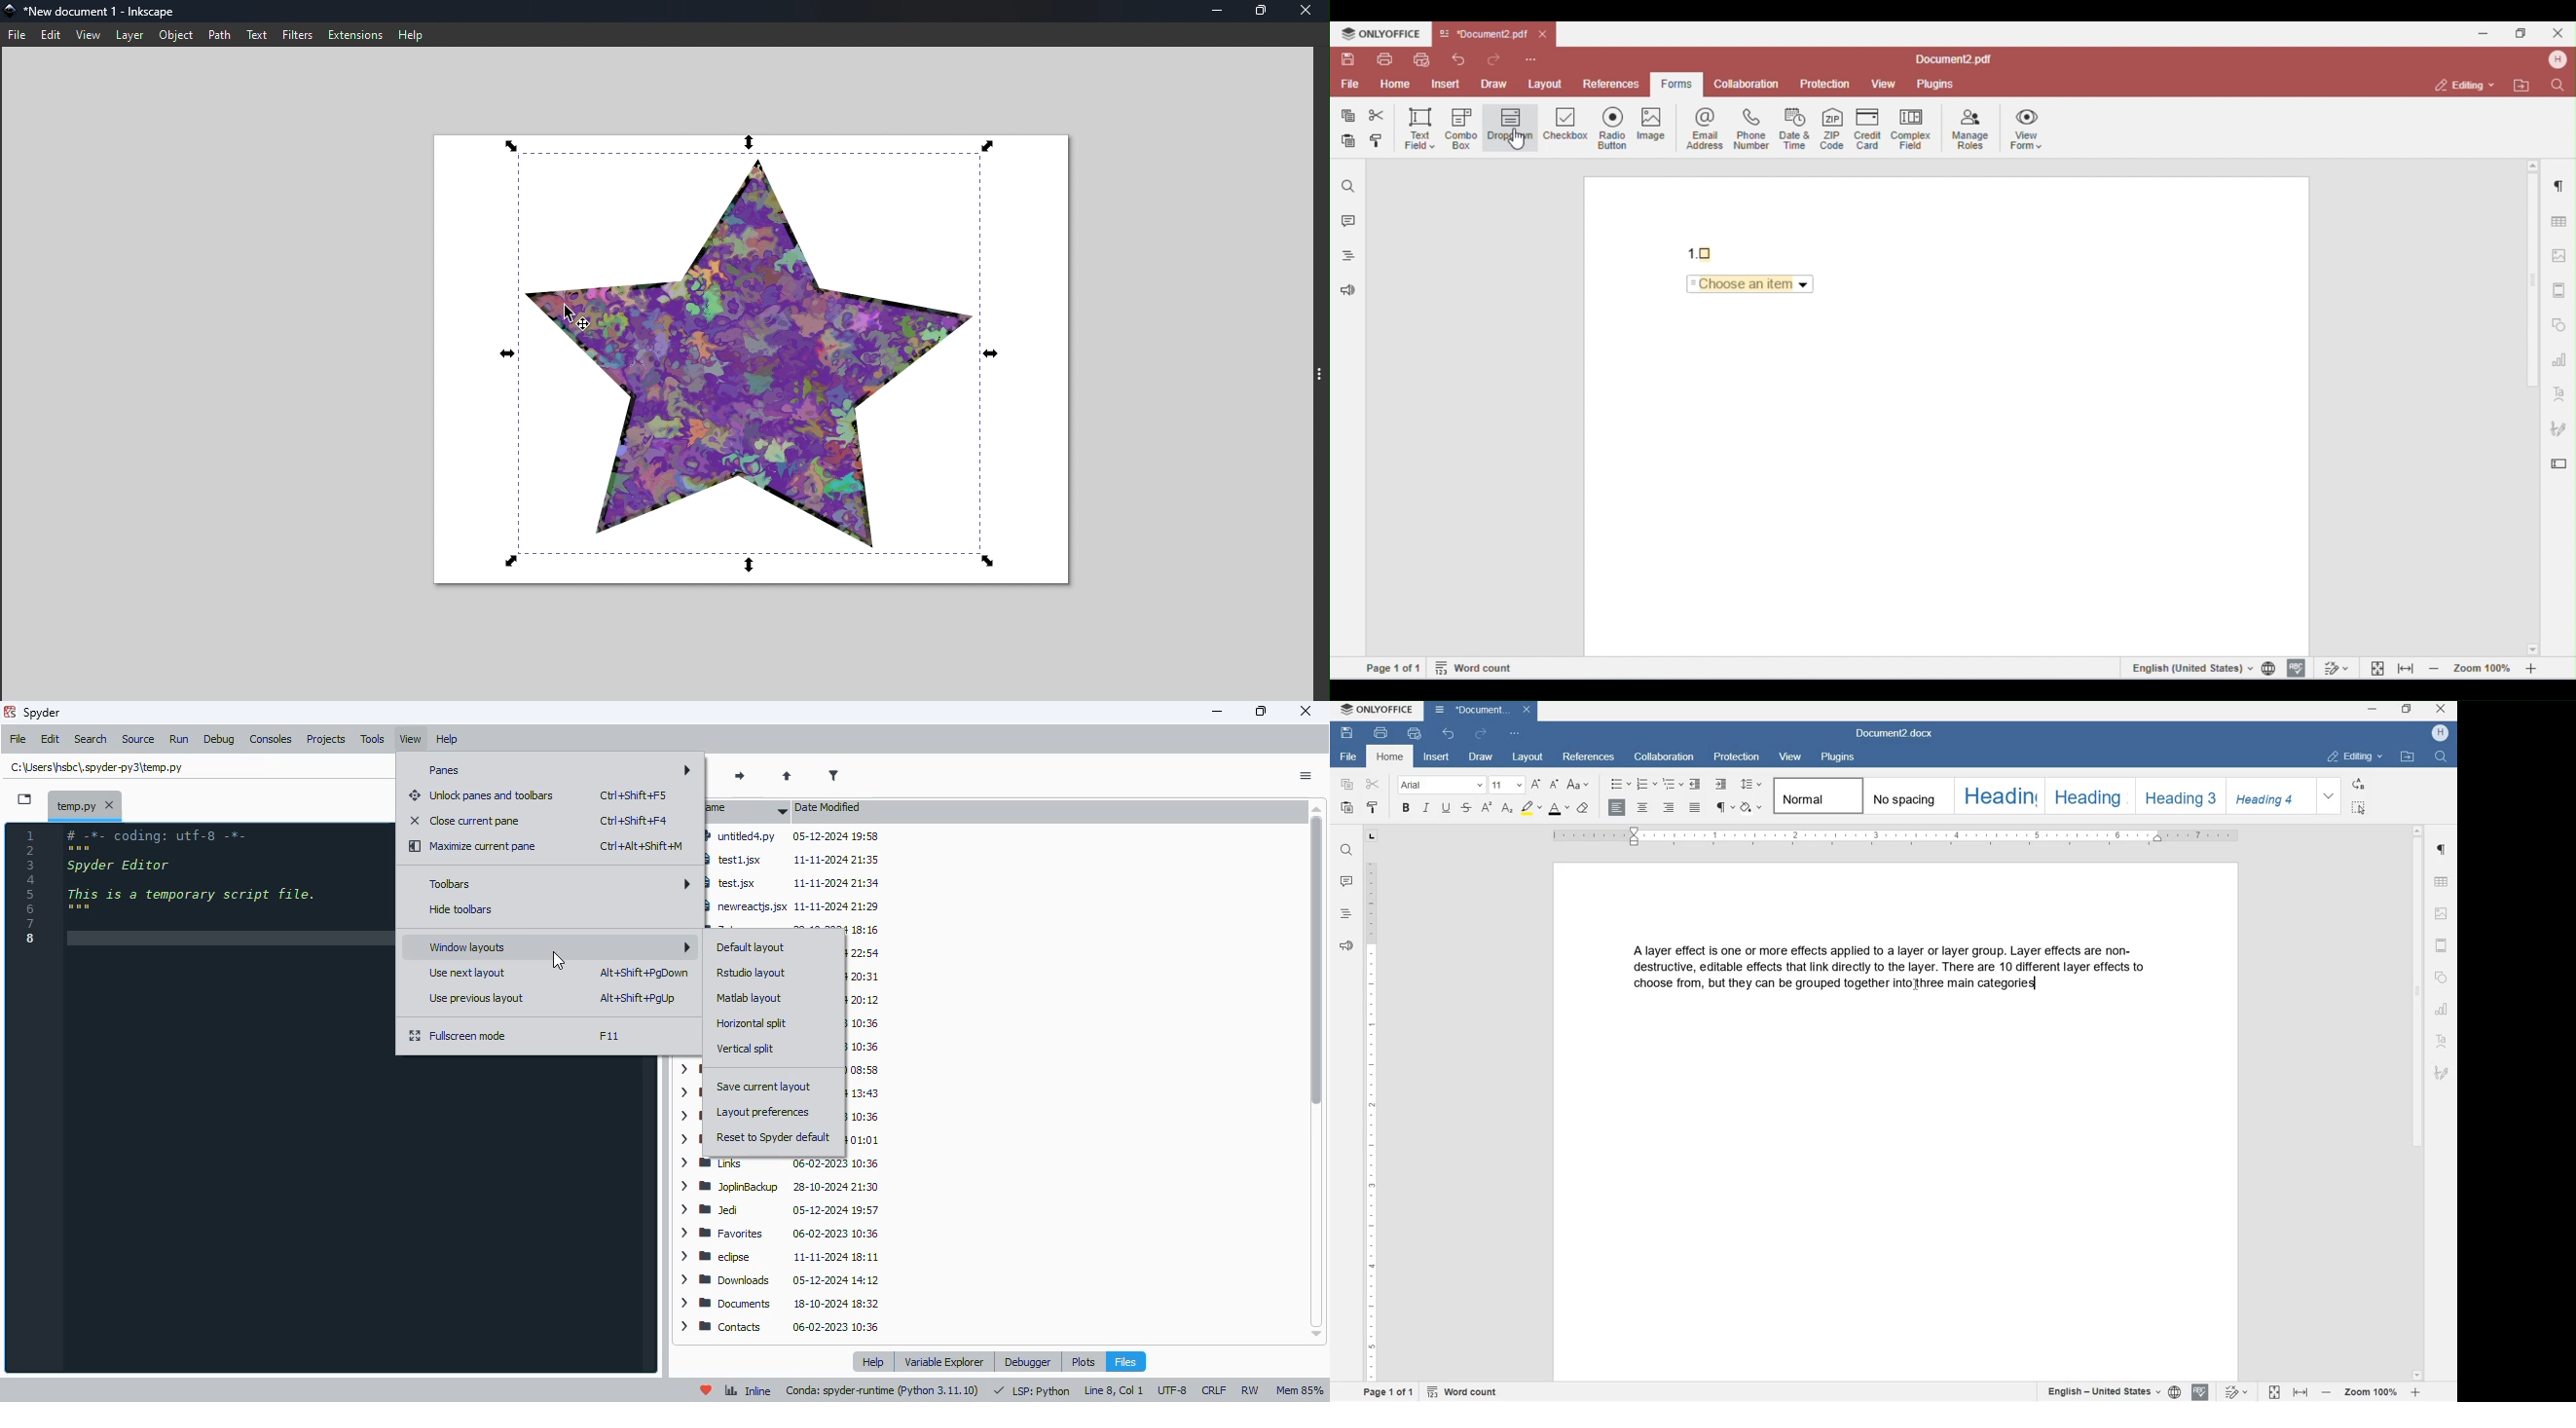  Describe the element at coordinates (861, 1116) in the screenshot. I see `Music` at that location.